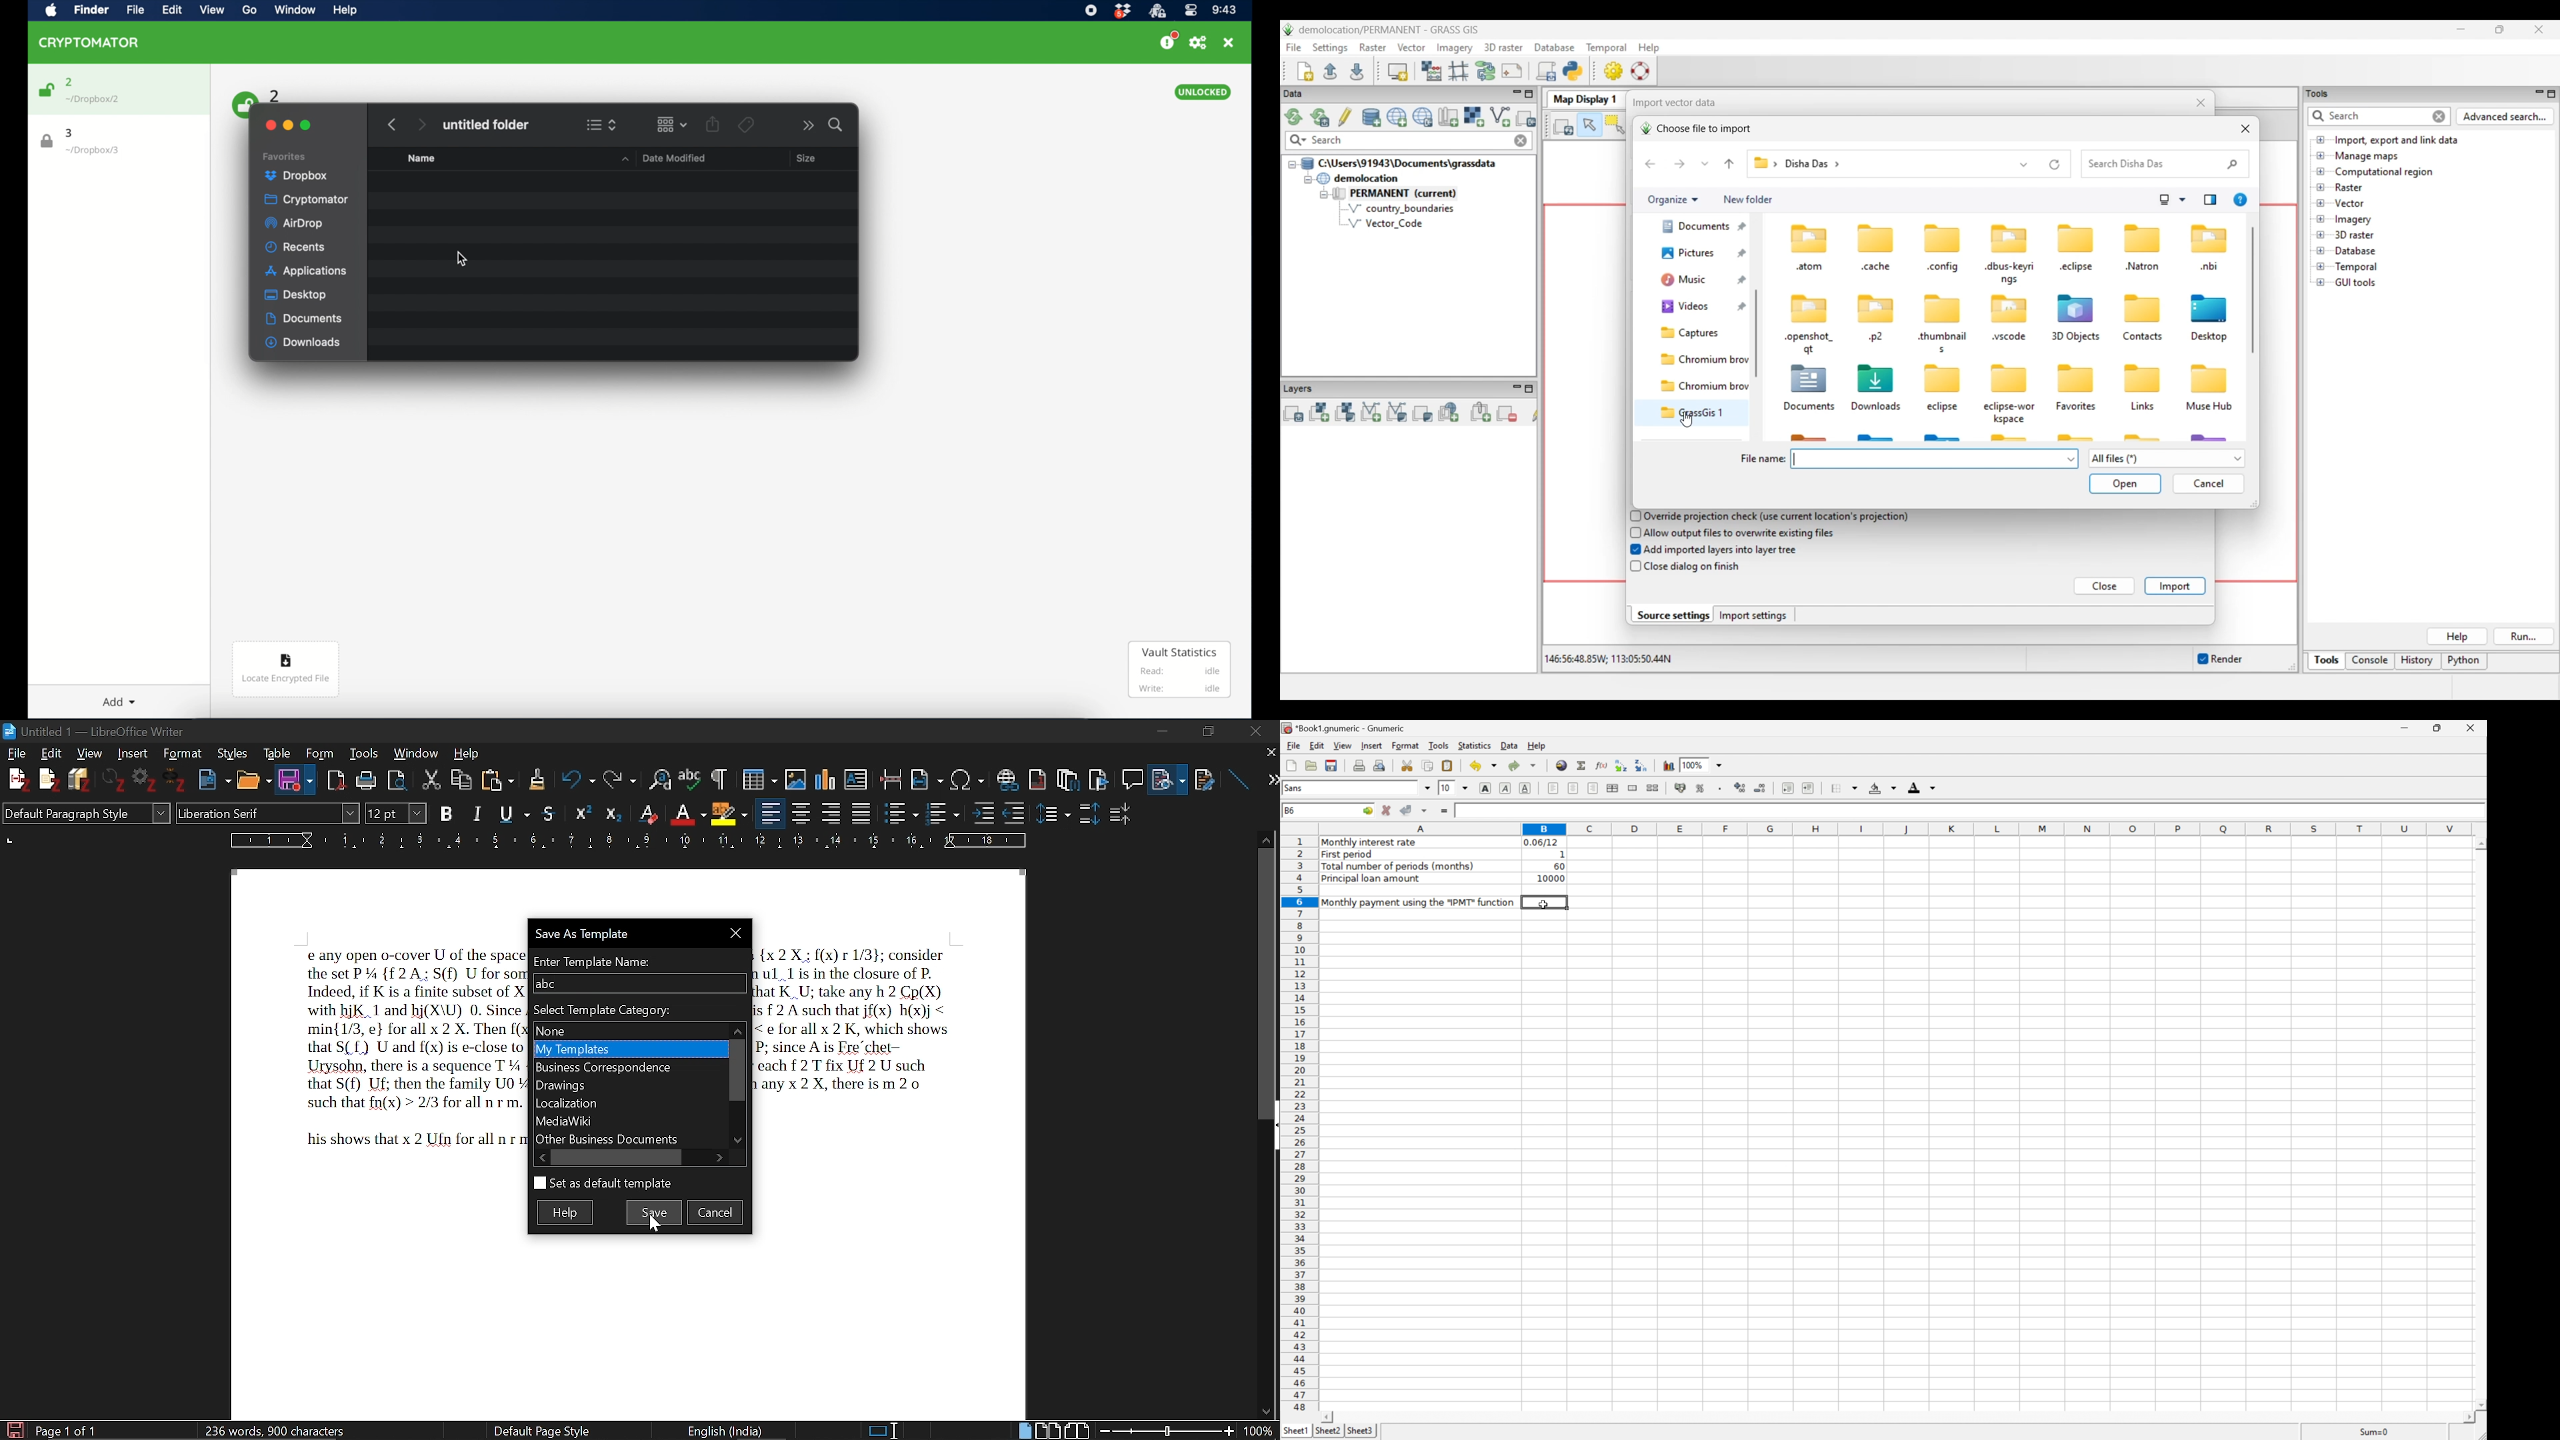 The height and width of the screenshot is (1456, 2576). I want to click on New File, so click(17, 780).